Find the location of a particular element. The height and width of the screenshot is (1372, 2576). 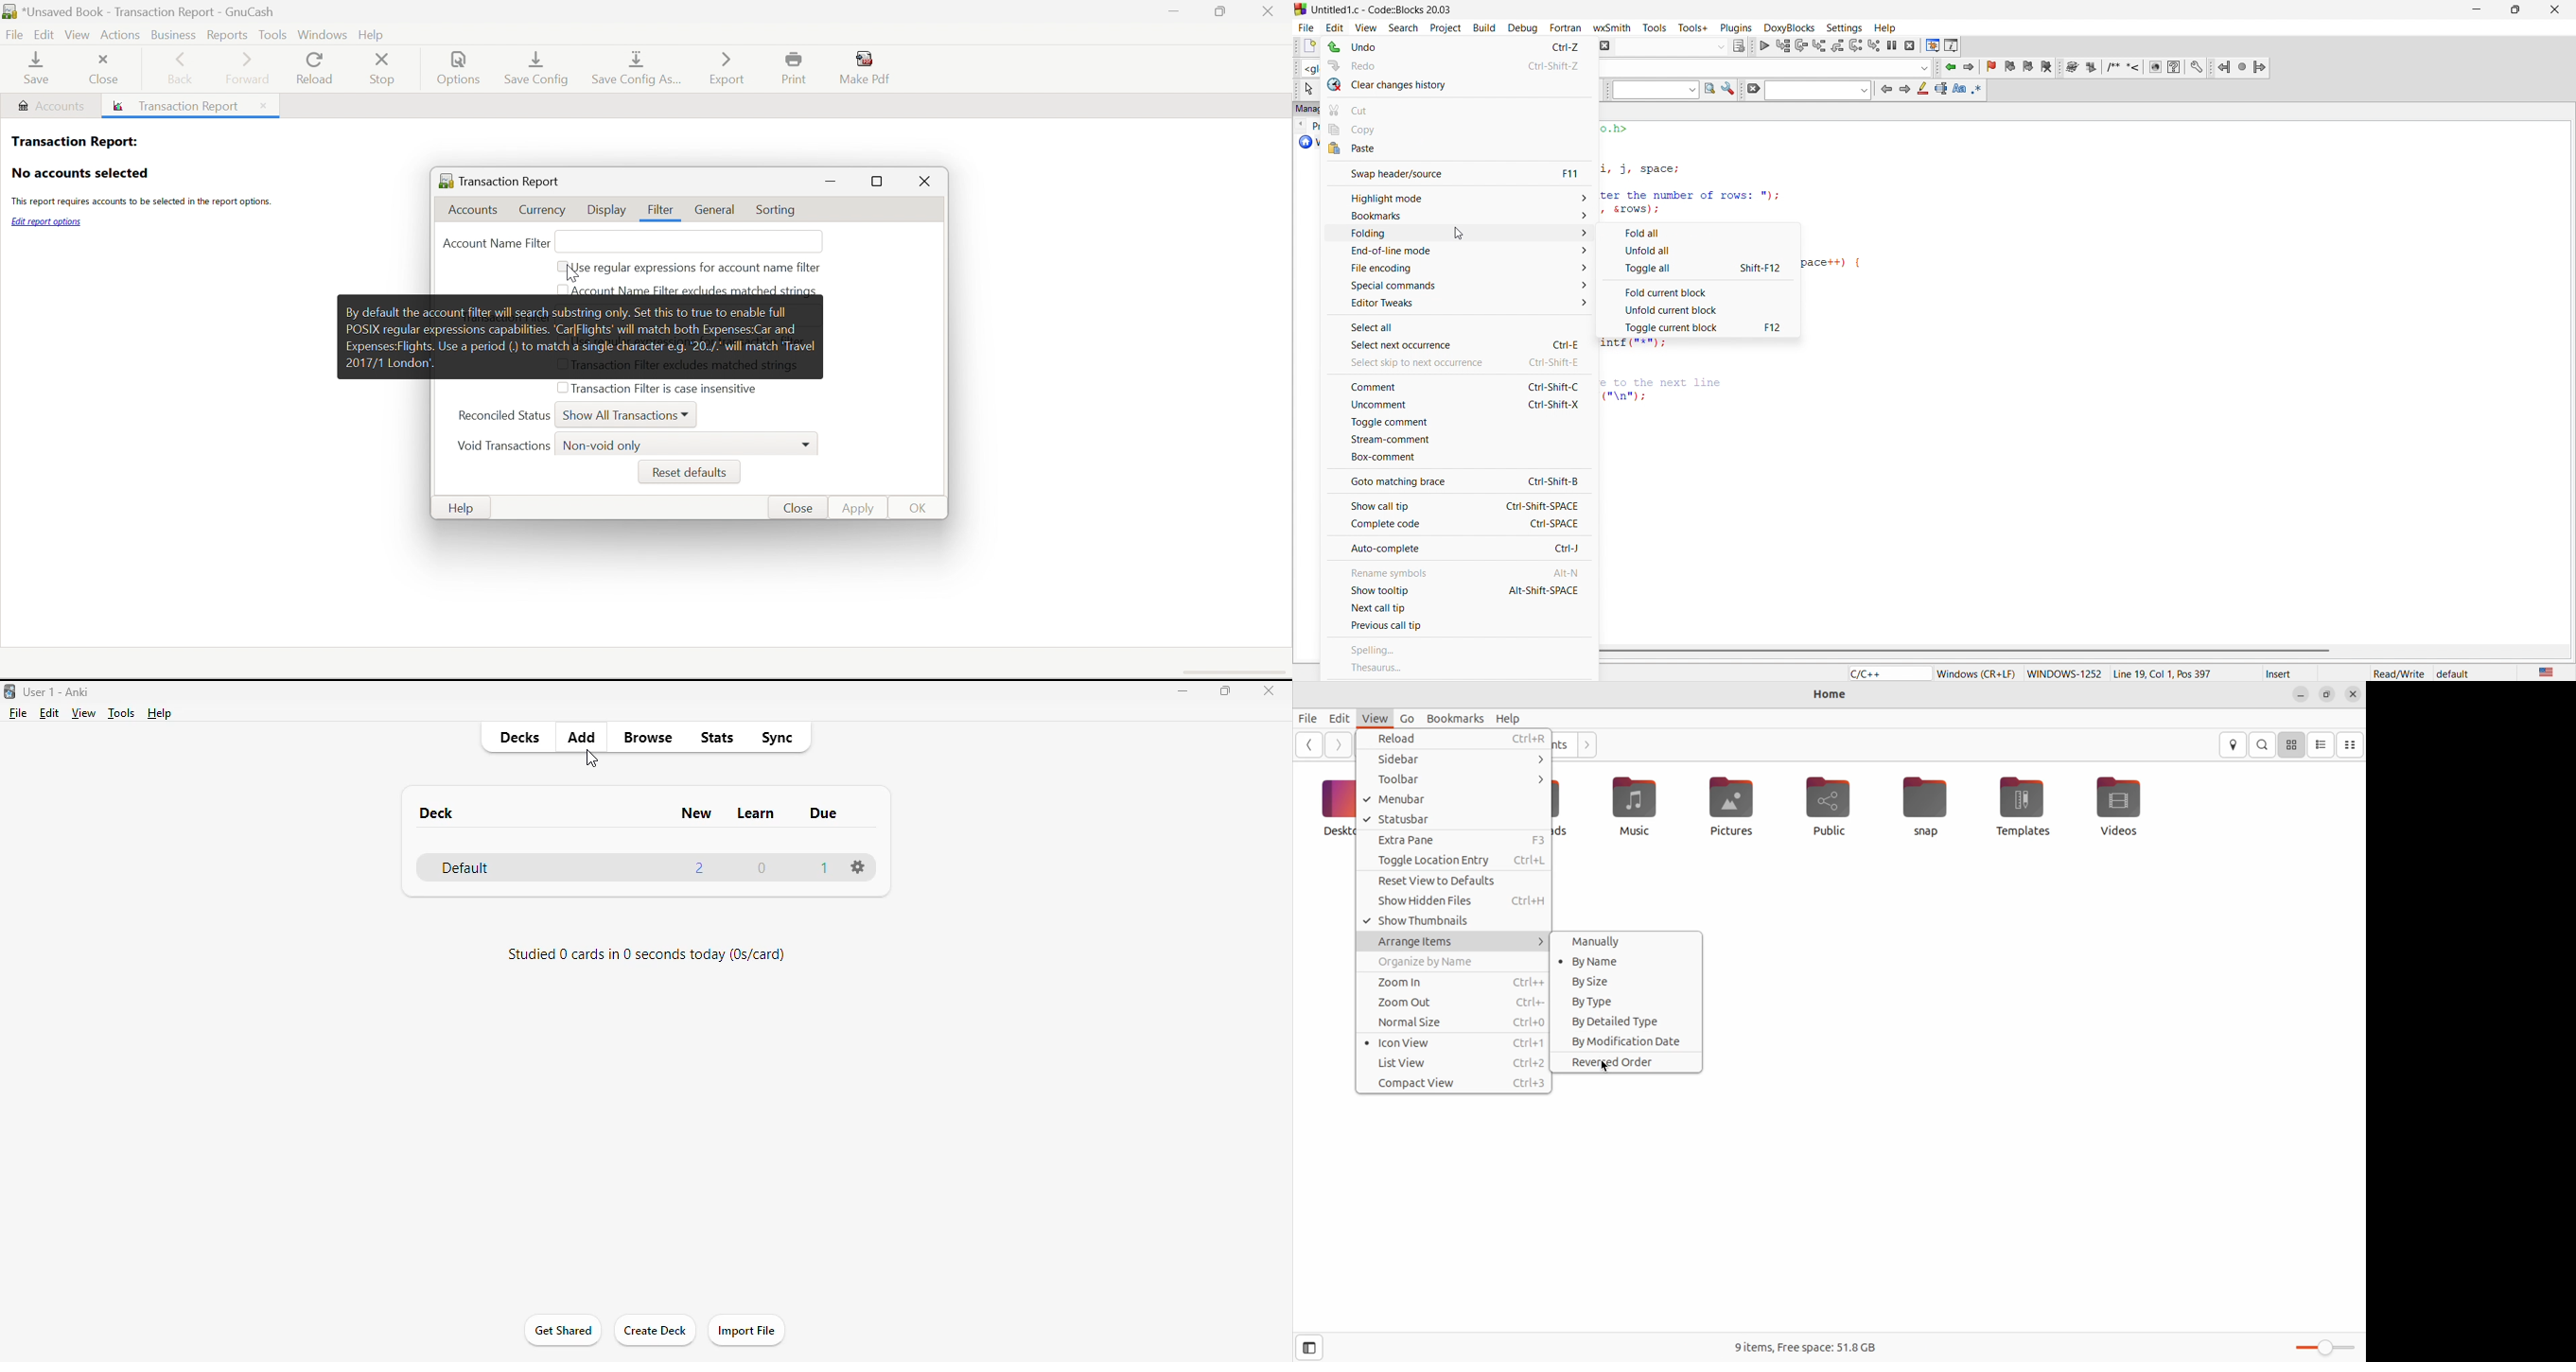

maximize is located at coordinates (880, 183).